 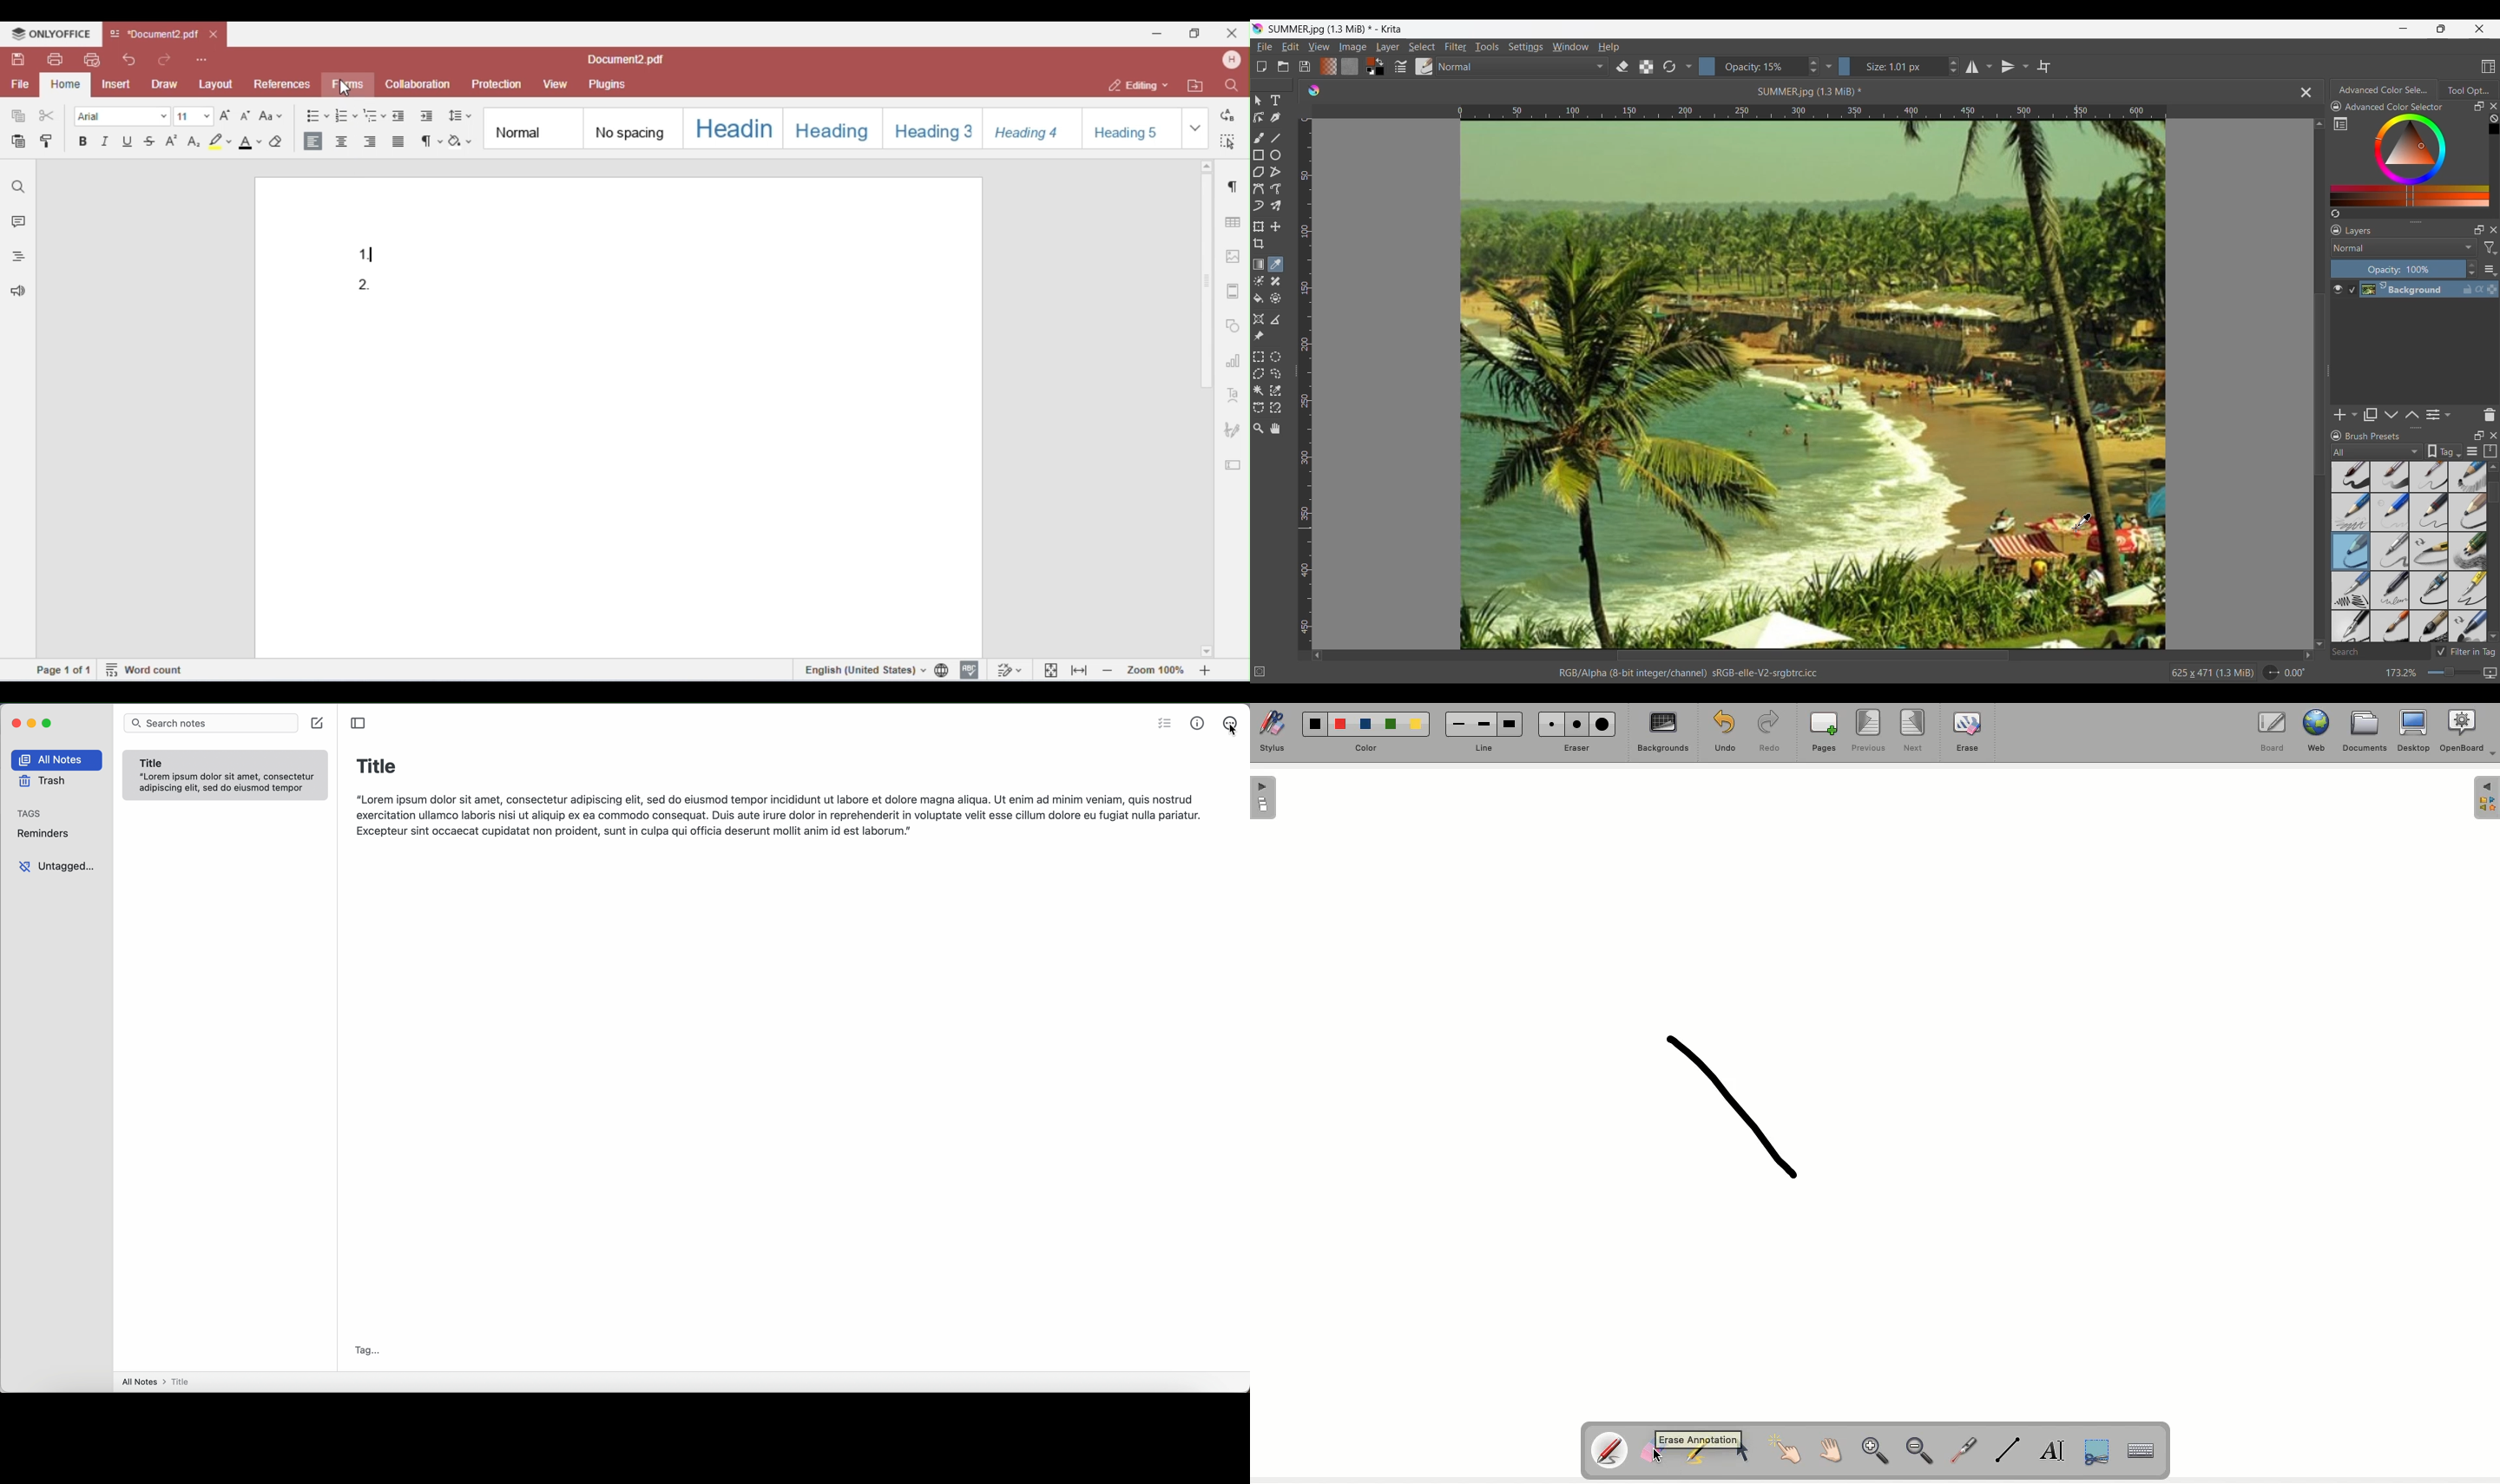 I want to click on Measure the distance between two points, so click(x=1275, y=320).